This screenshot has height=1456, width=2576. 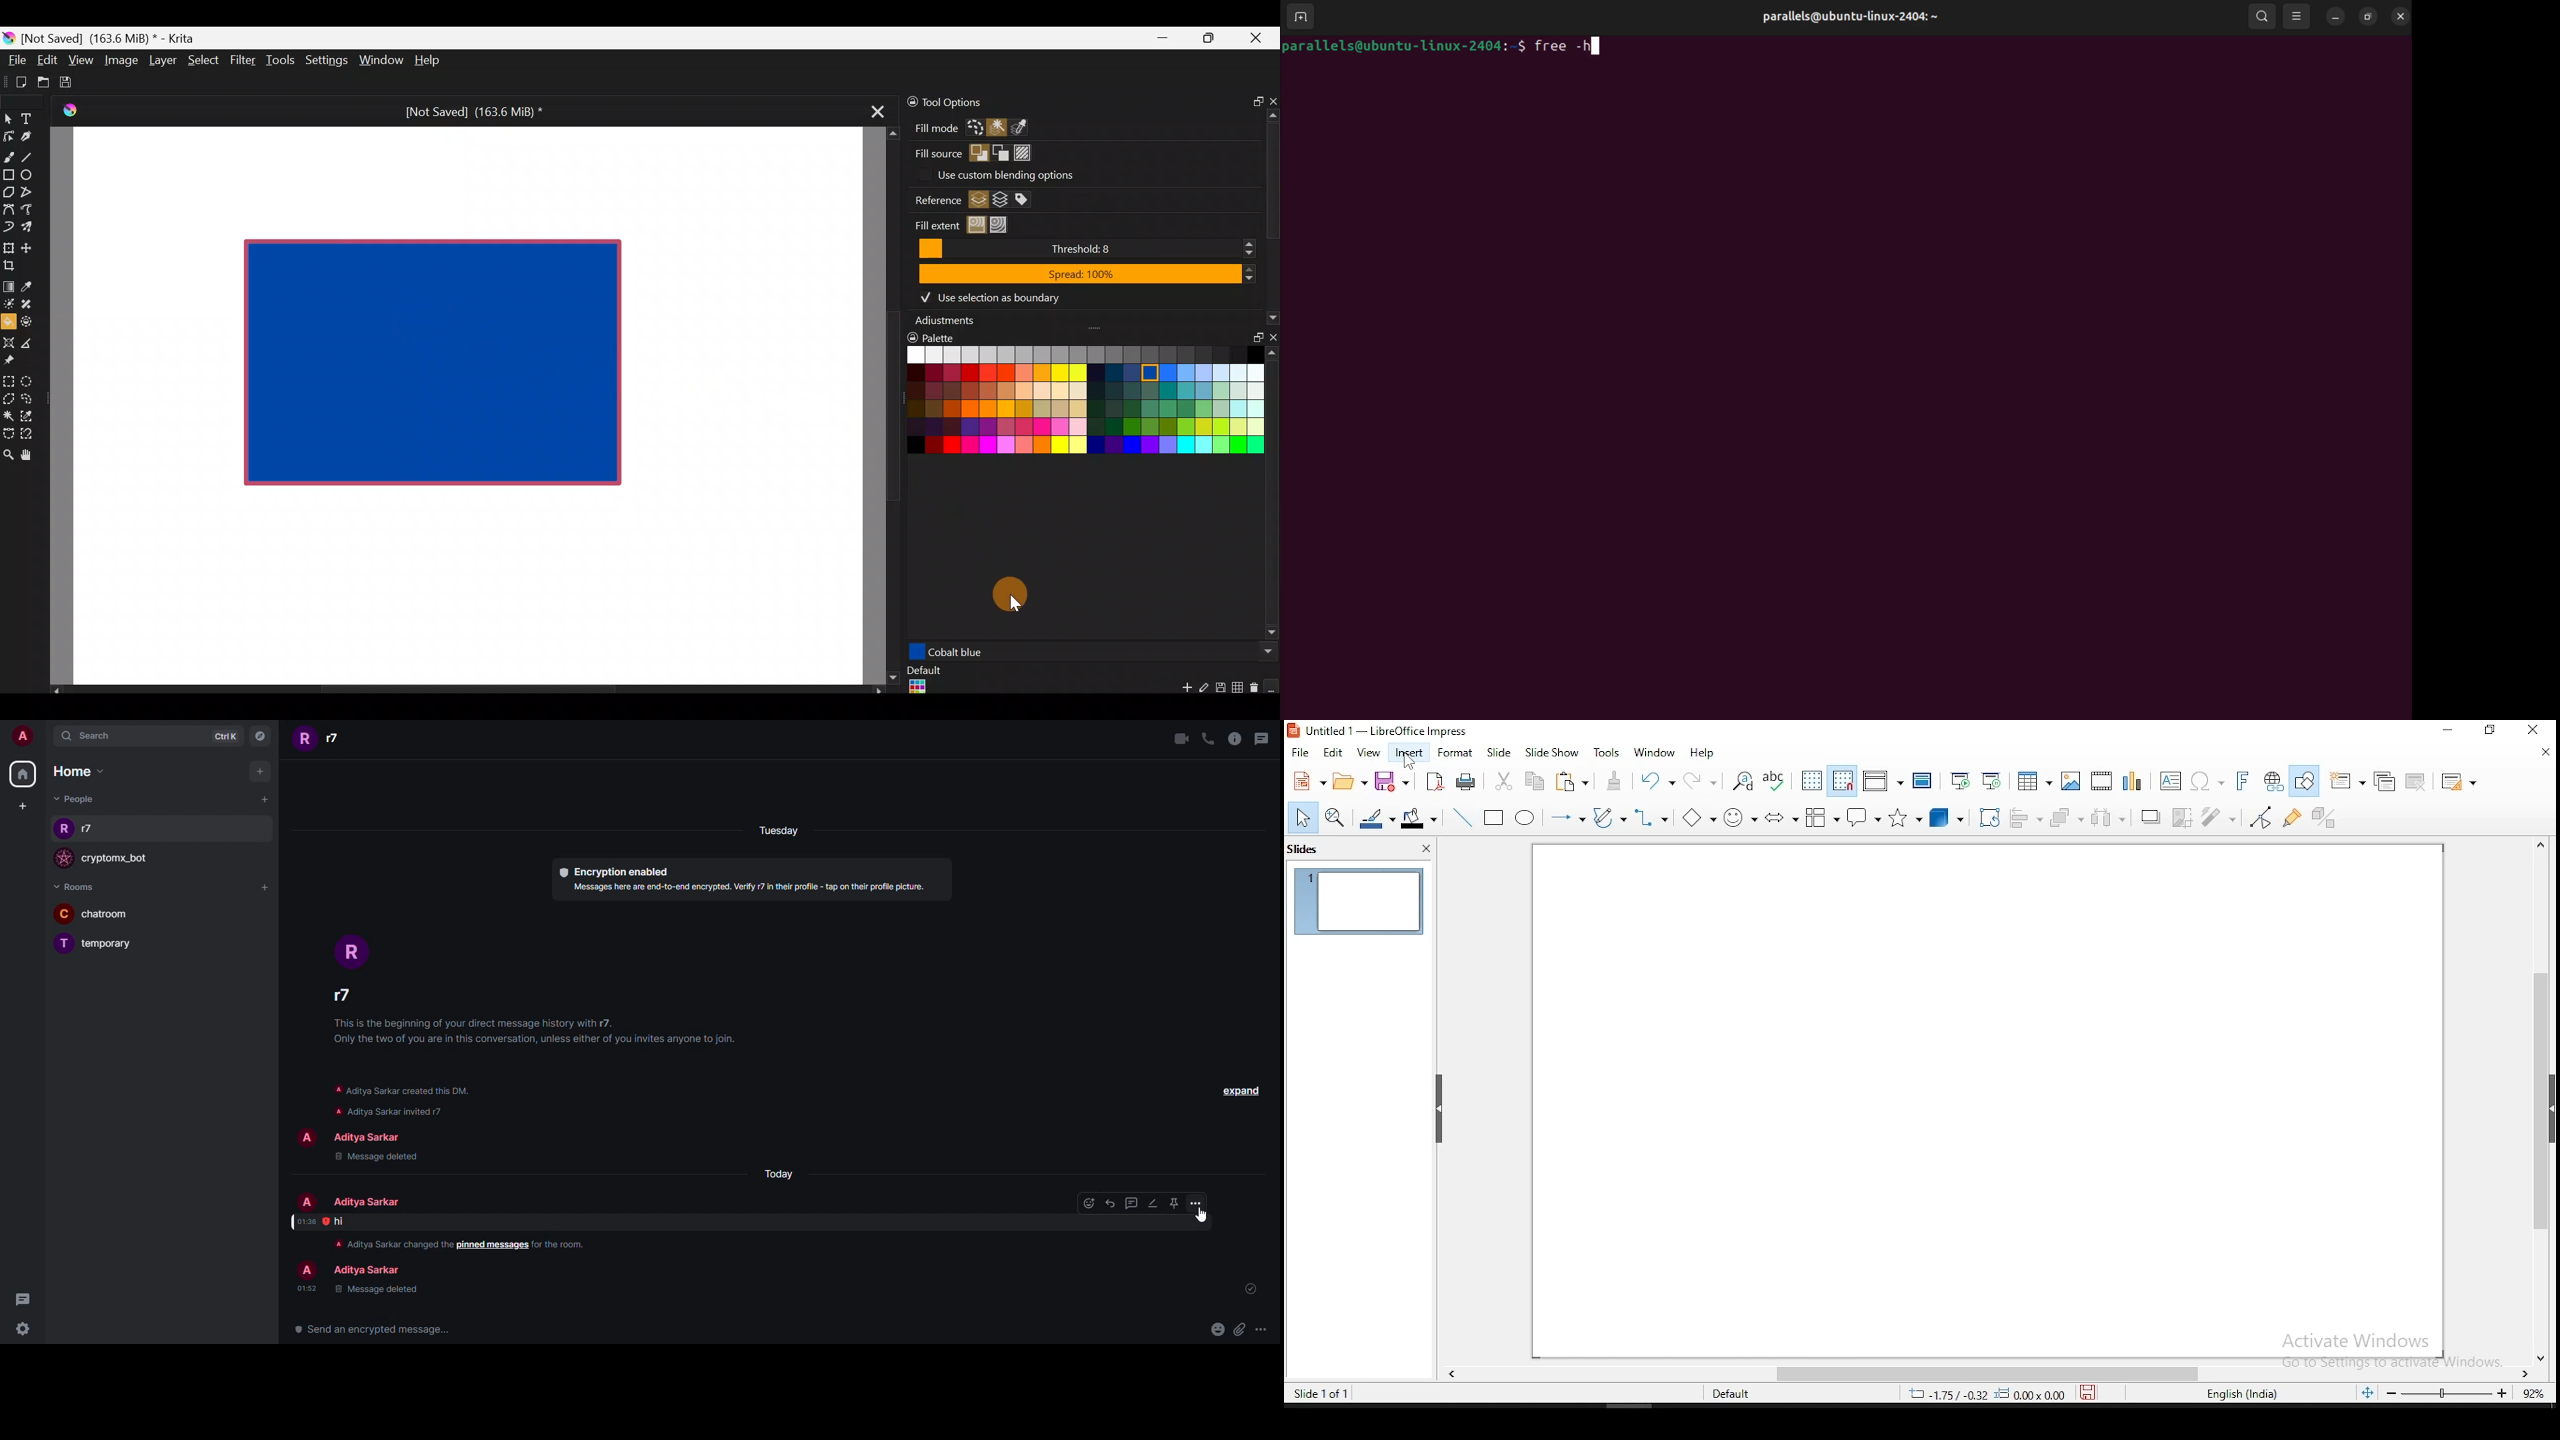 What do you see at coordinates (2275, 782) in the screenshot?
I see `insert hyperlink` at bounding box center [2275, 782].